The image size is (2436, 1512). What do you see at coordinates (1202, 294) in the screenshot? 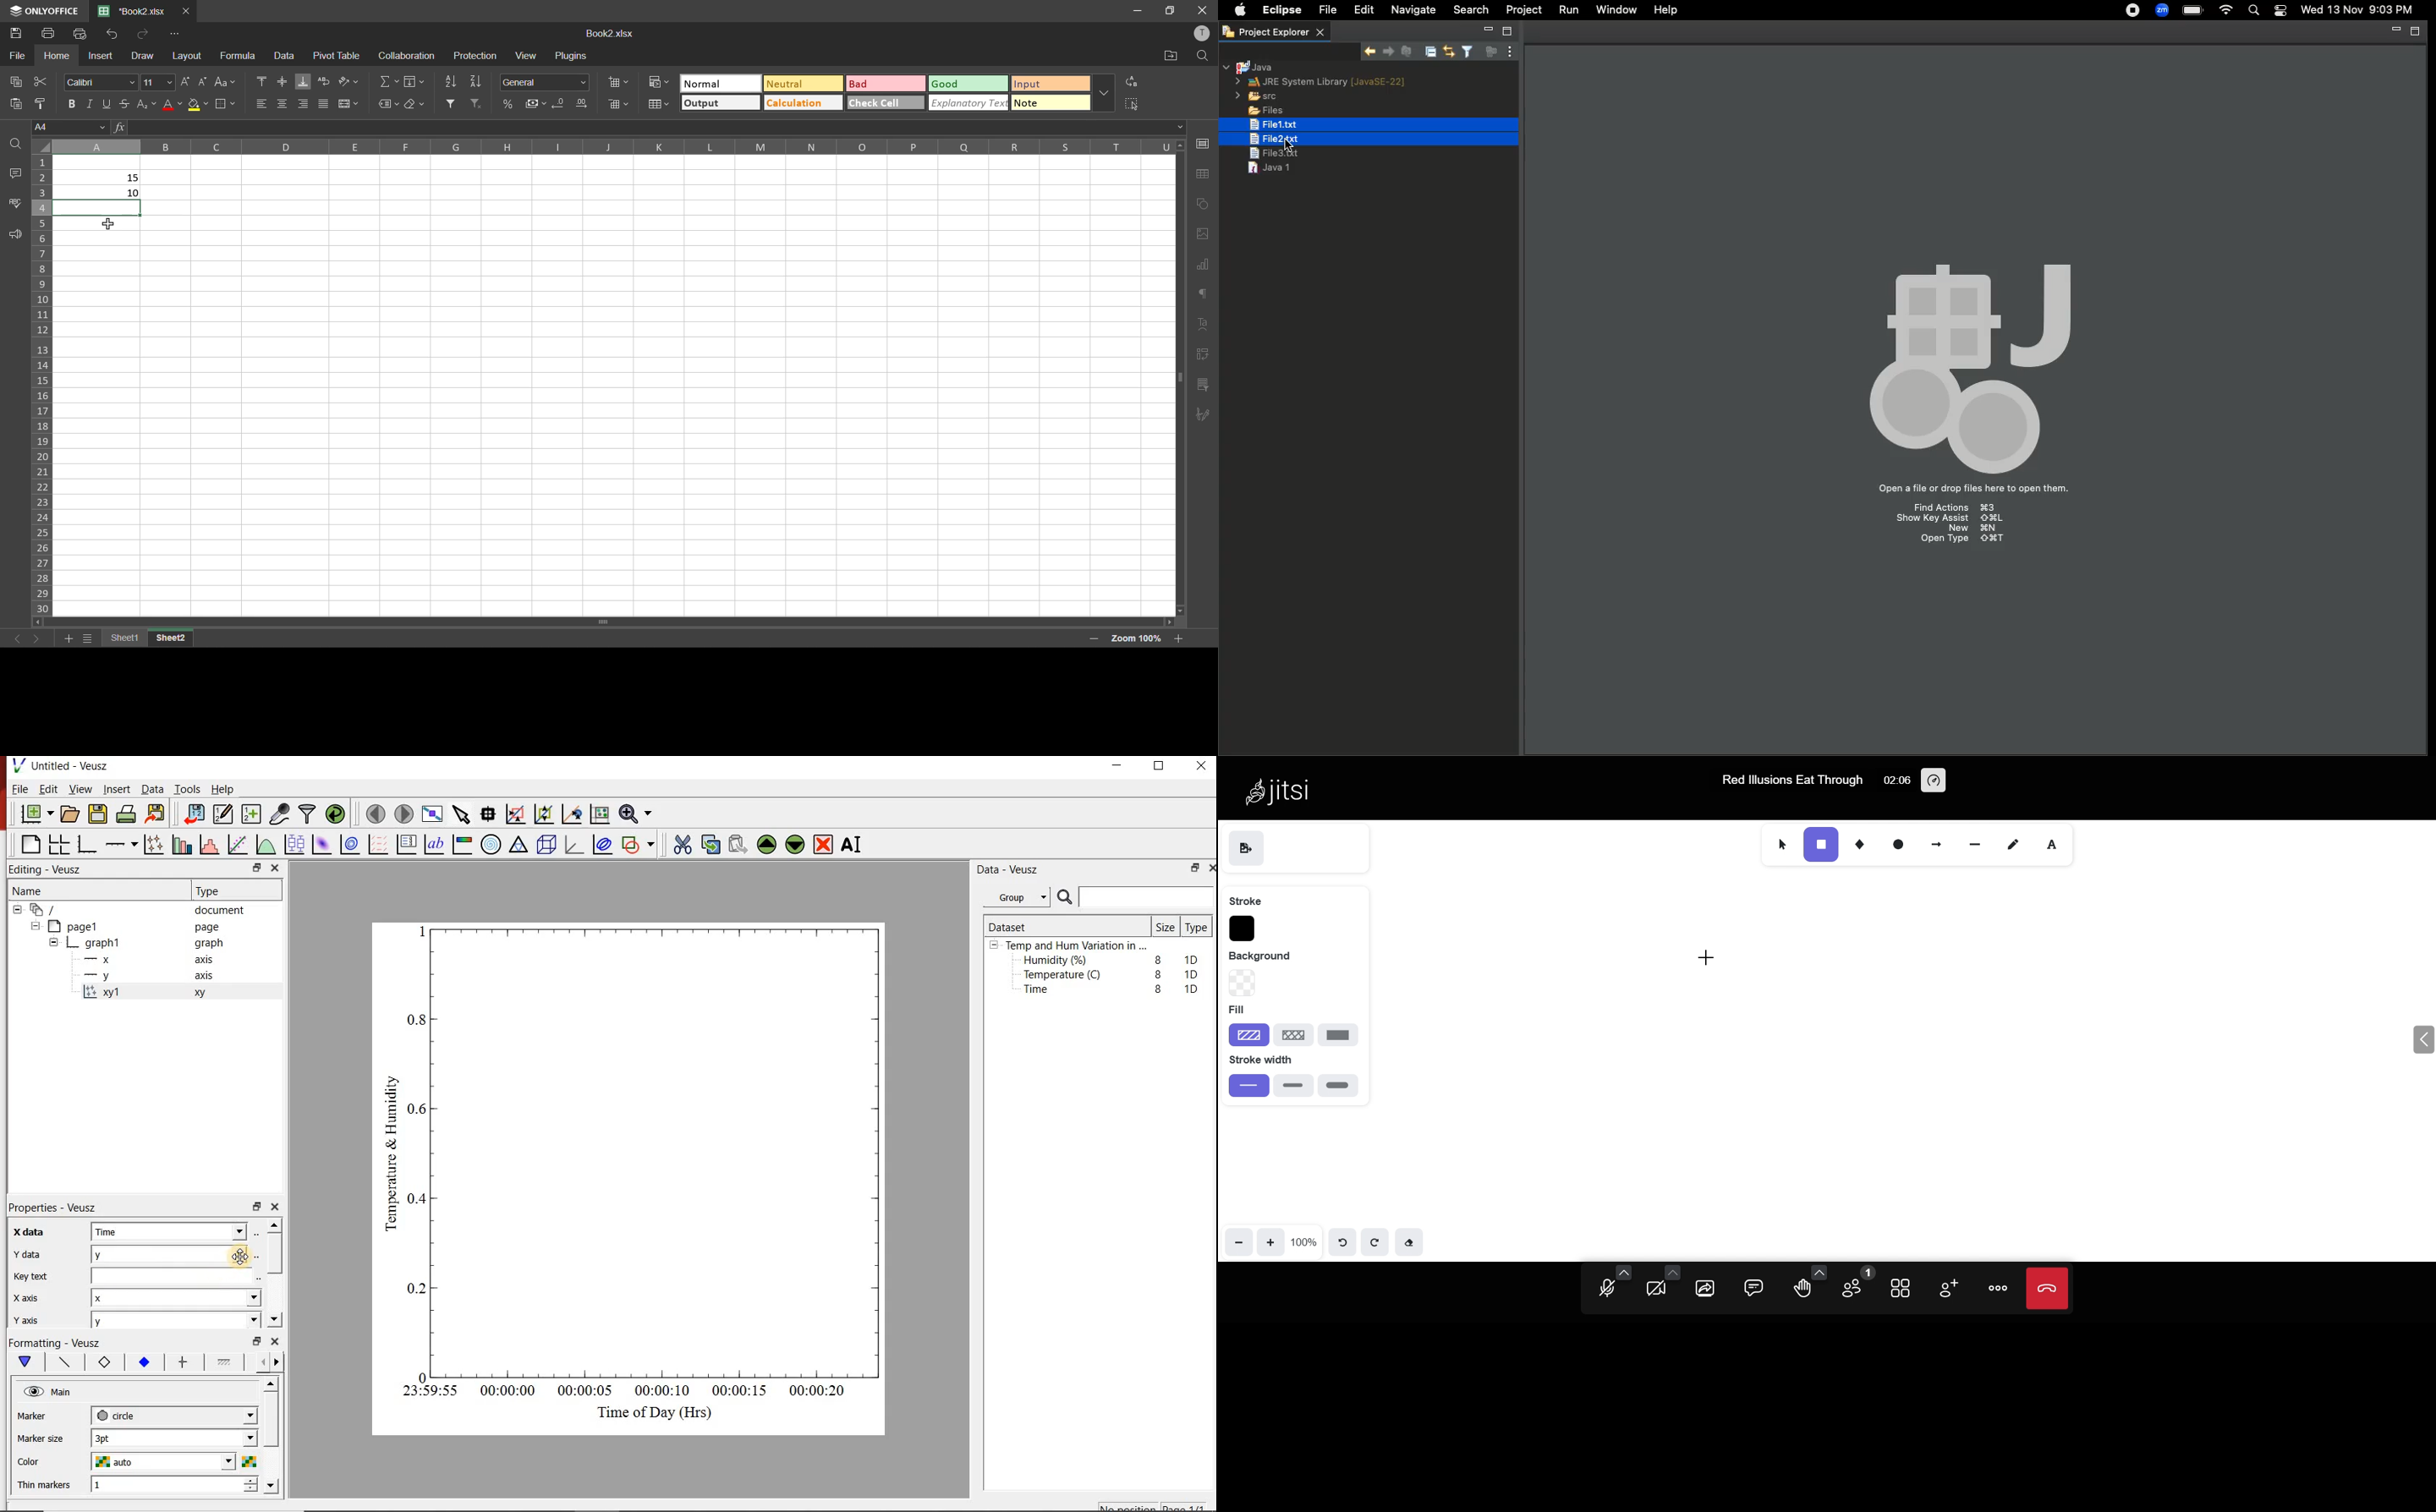
I see `paragraph` at bounding box center [1202, 294].